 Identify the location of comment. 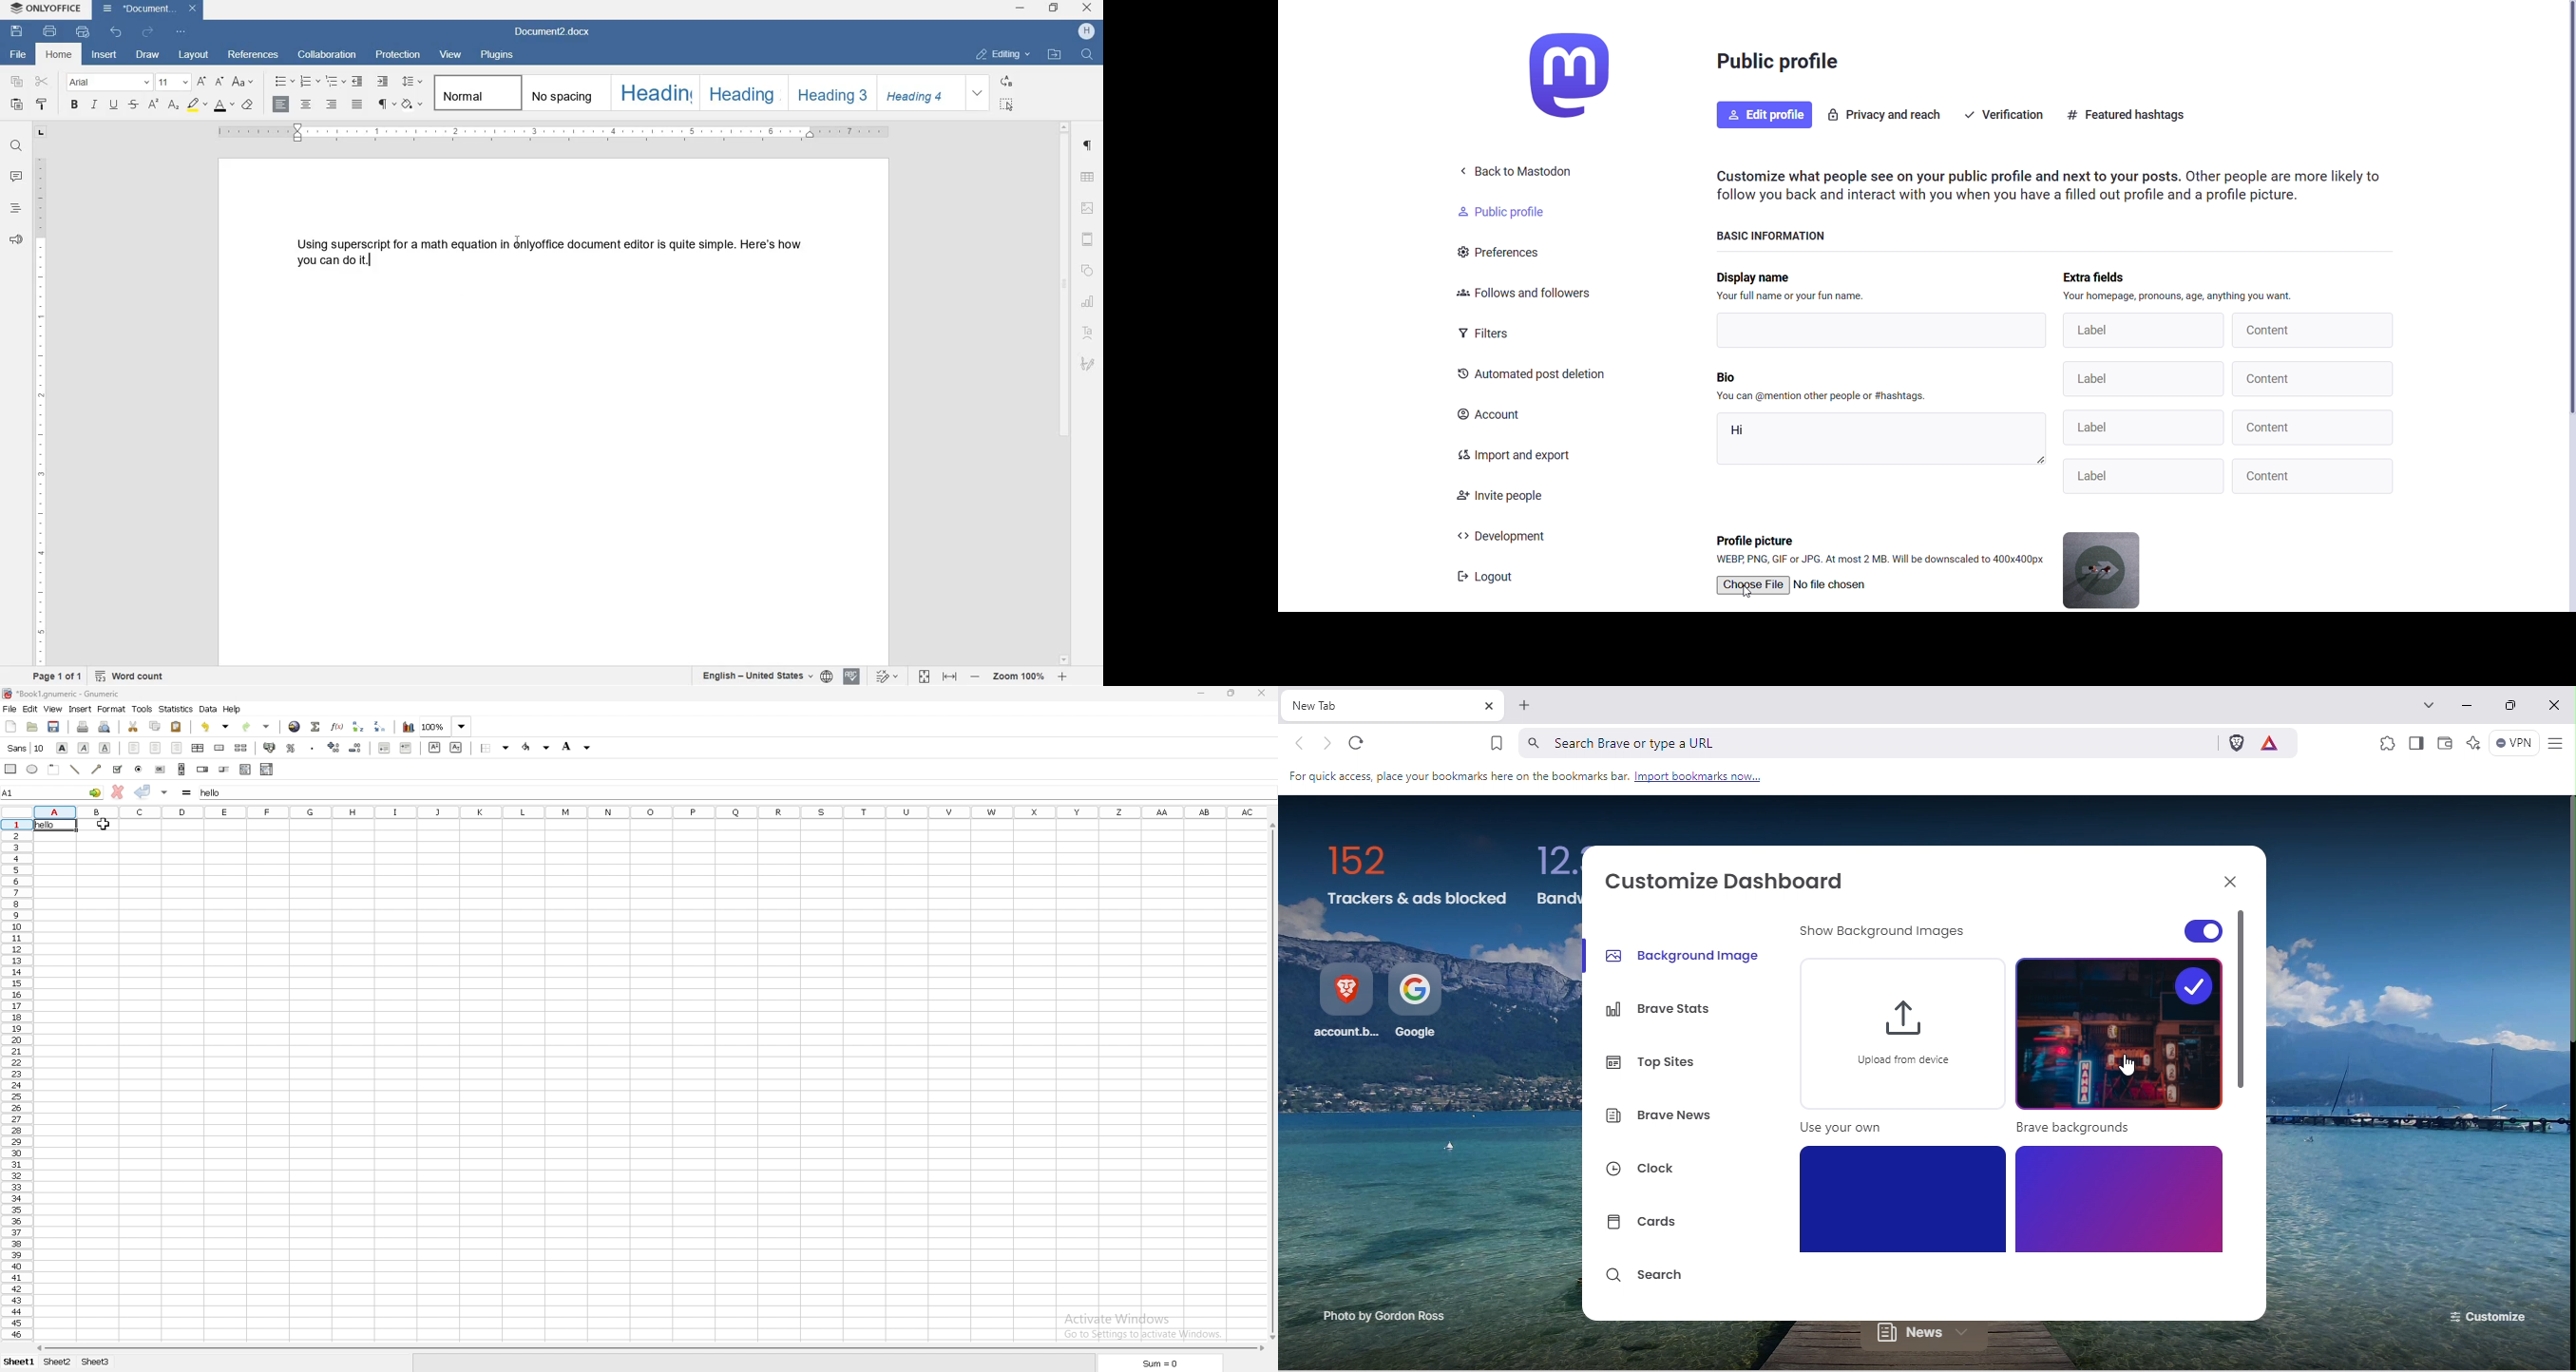
(16, 177).